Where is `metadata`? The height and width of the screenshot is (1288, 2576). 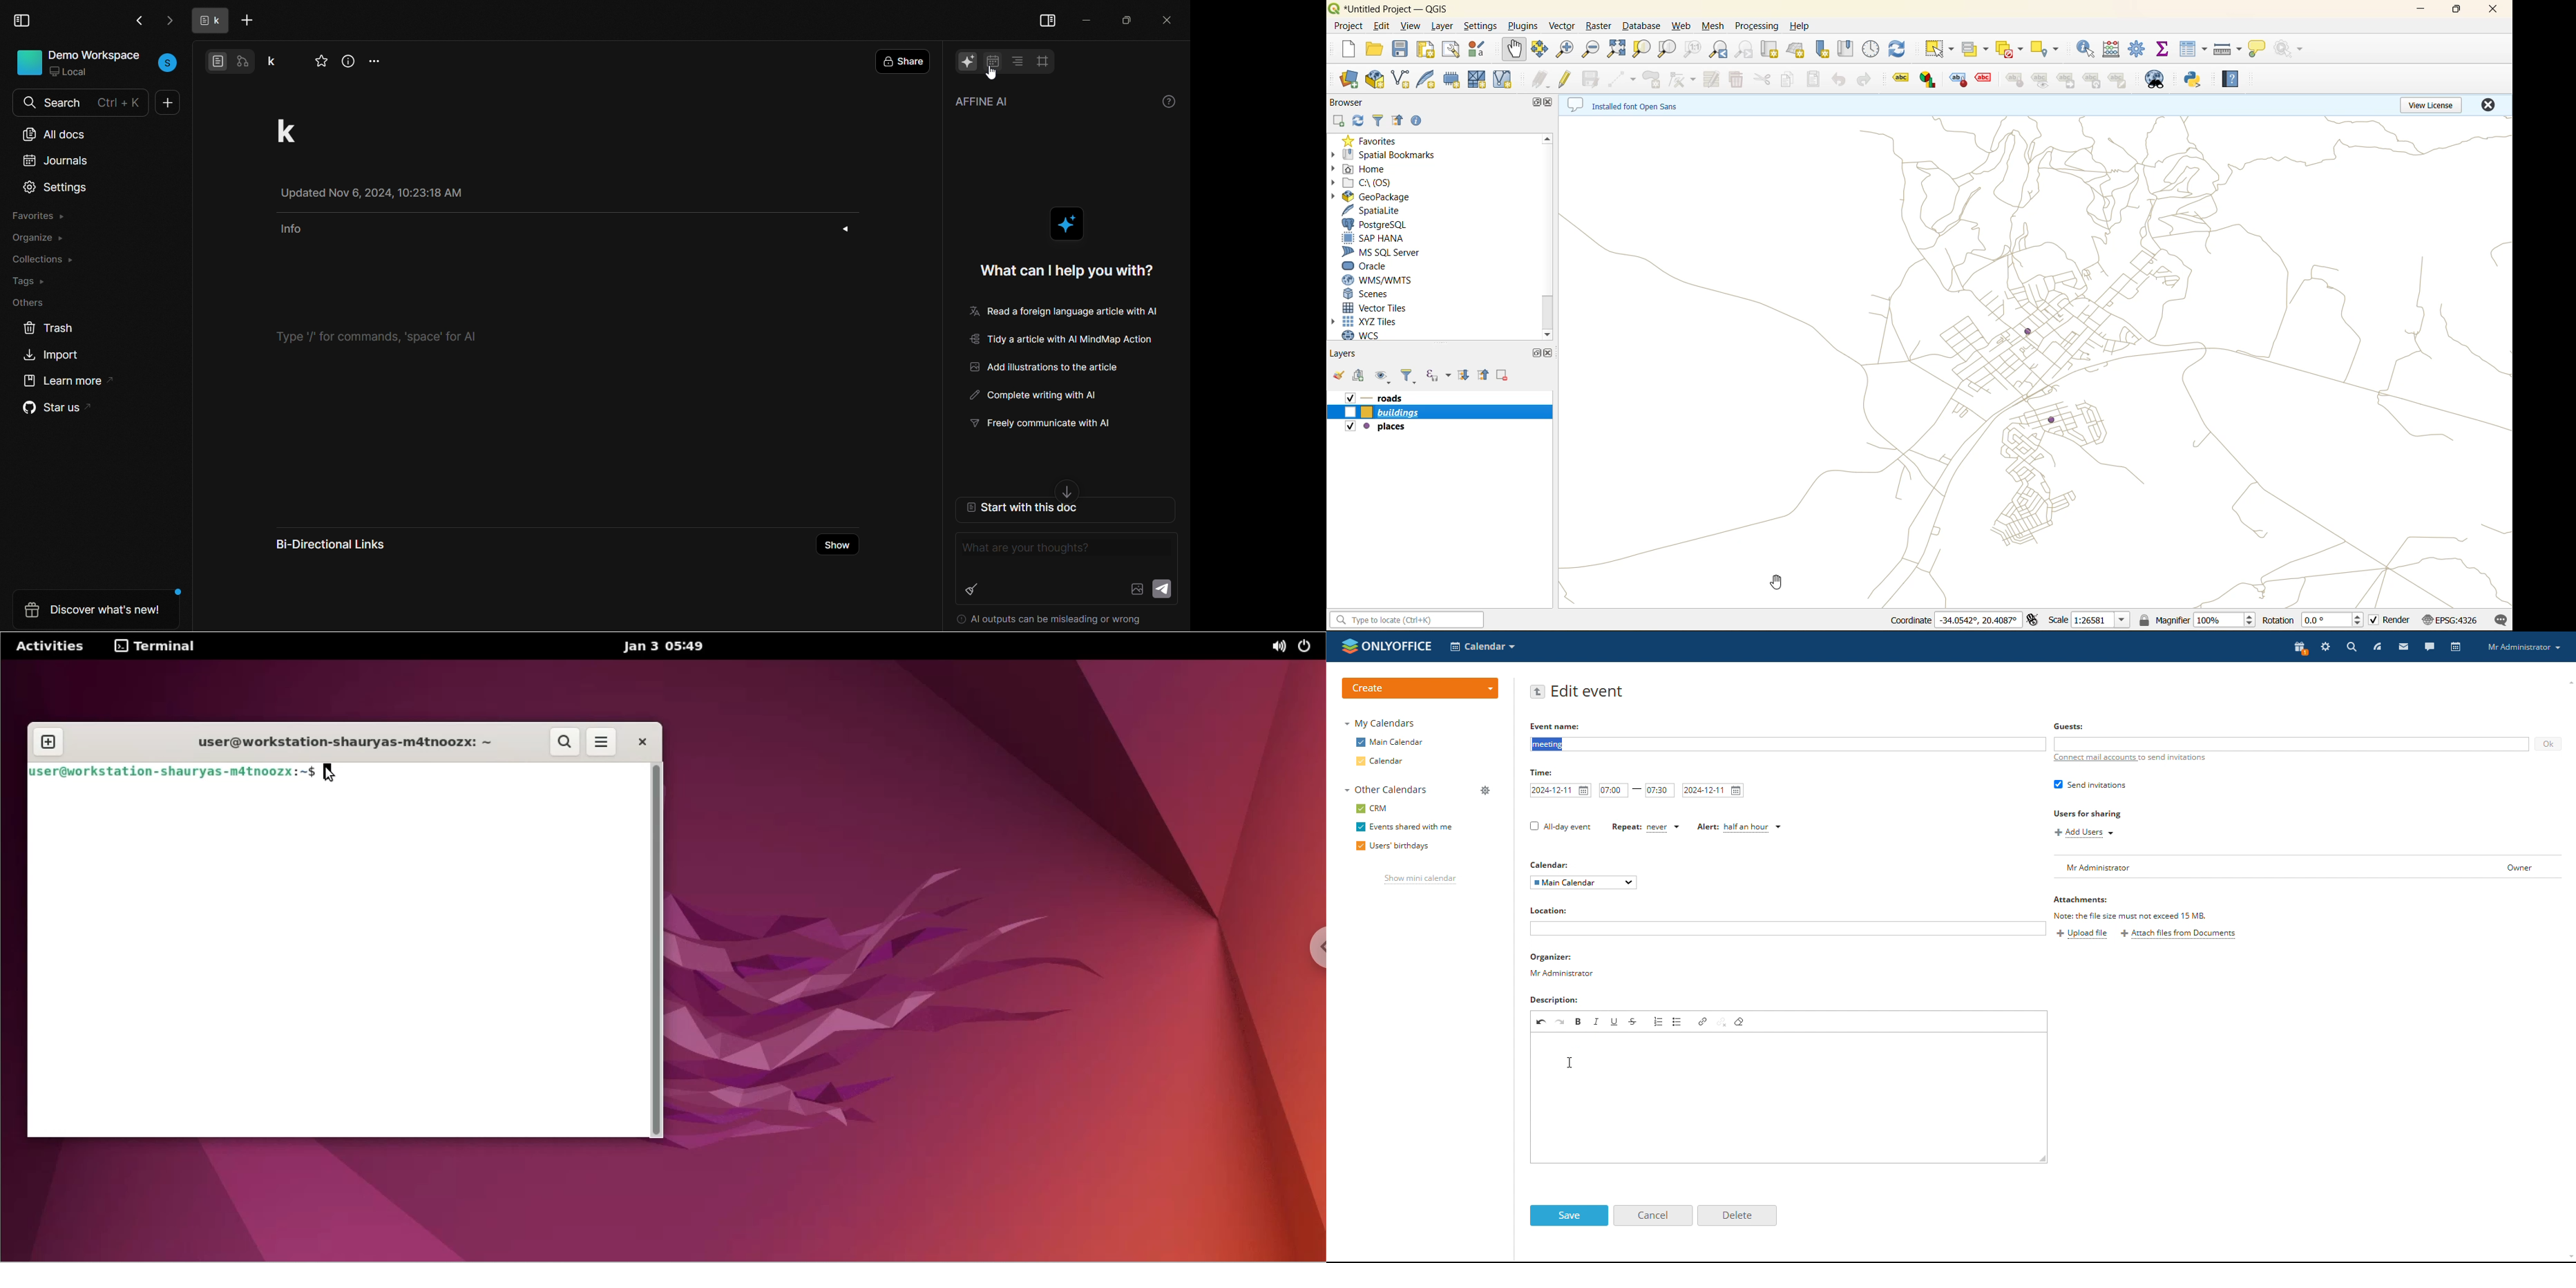 metadata is located at coordinates (1631, 108).